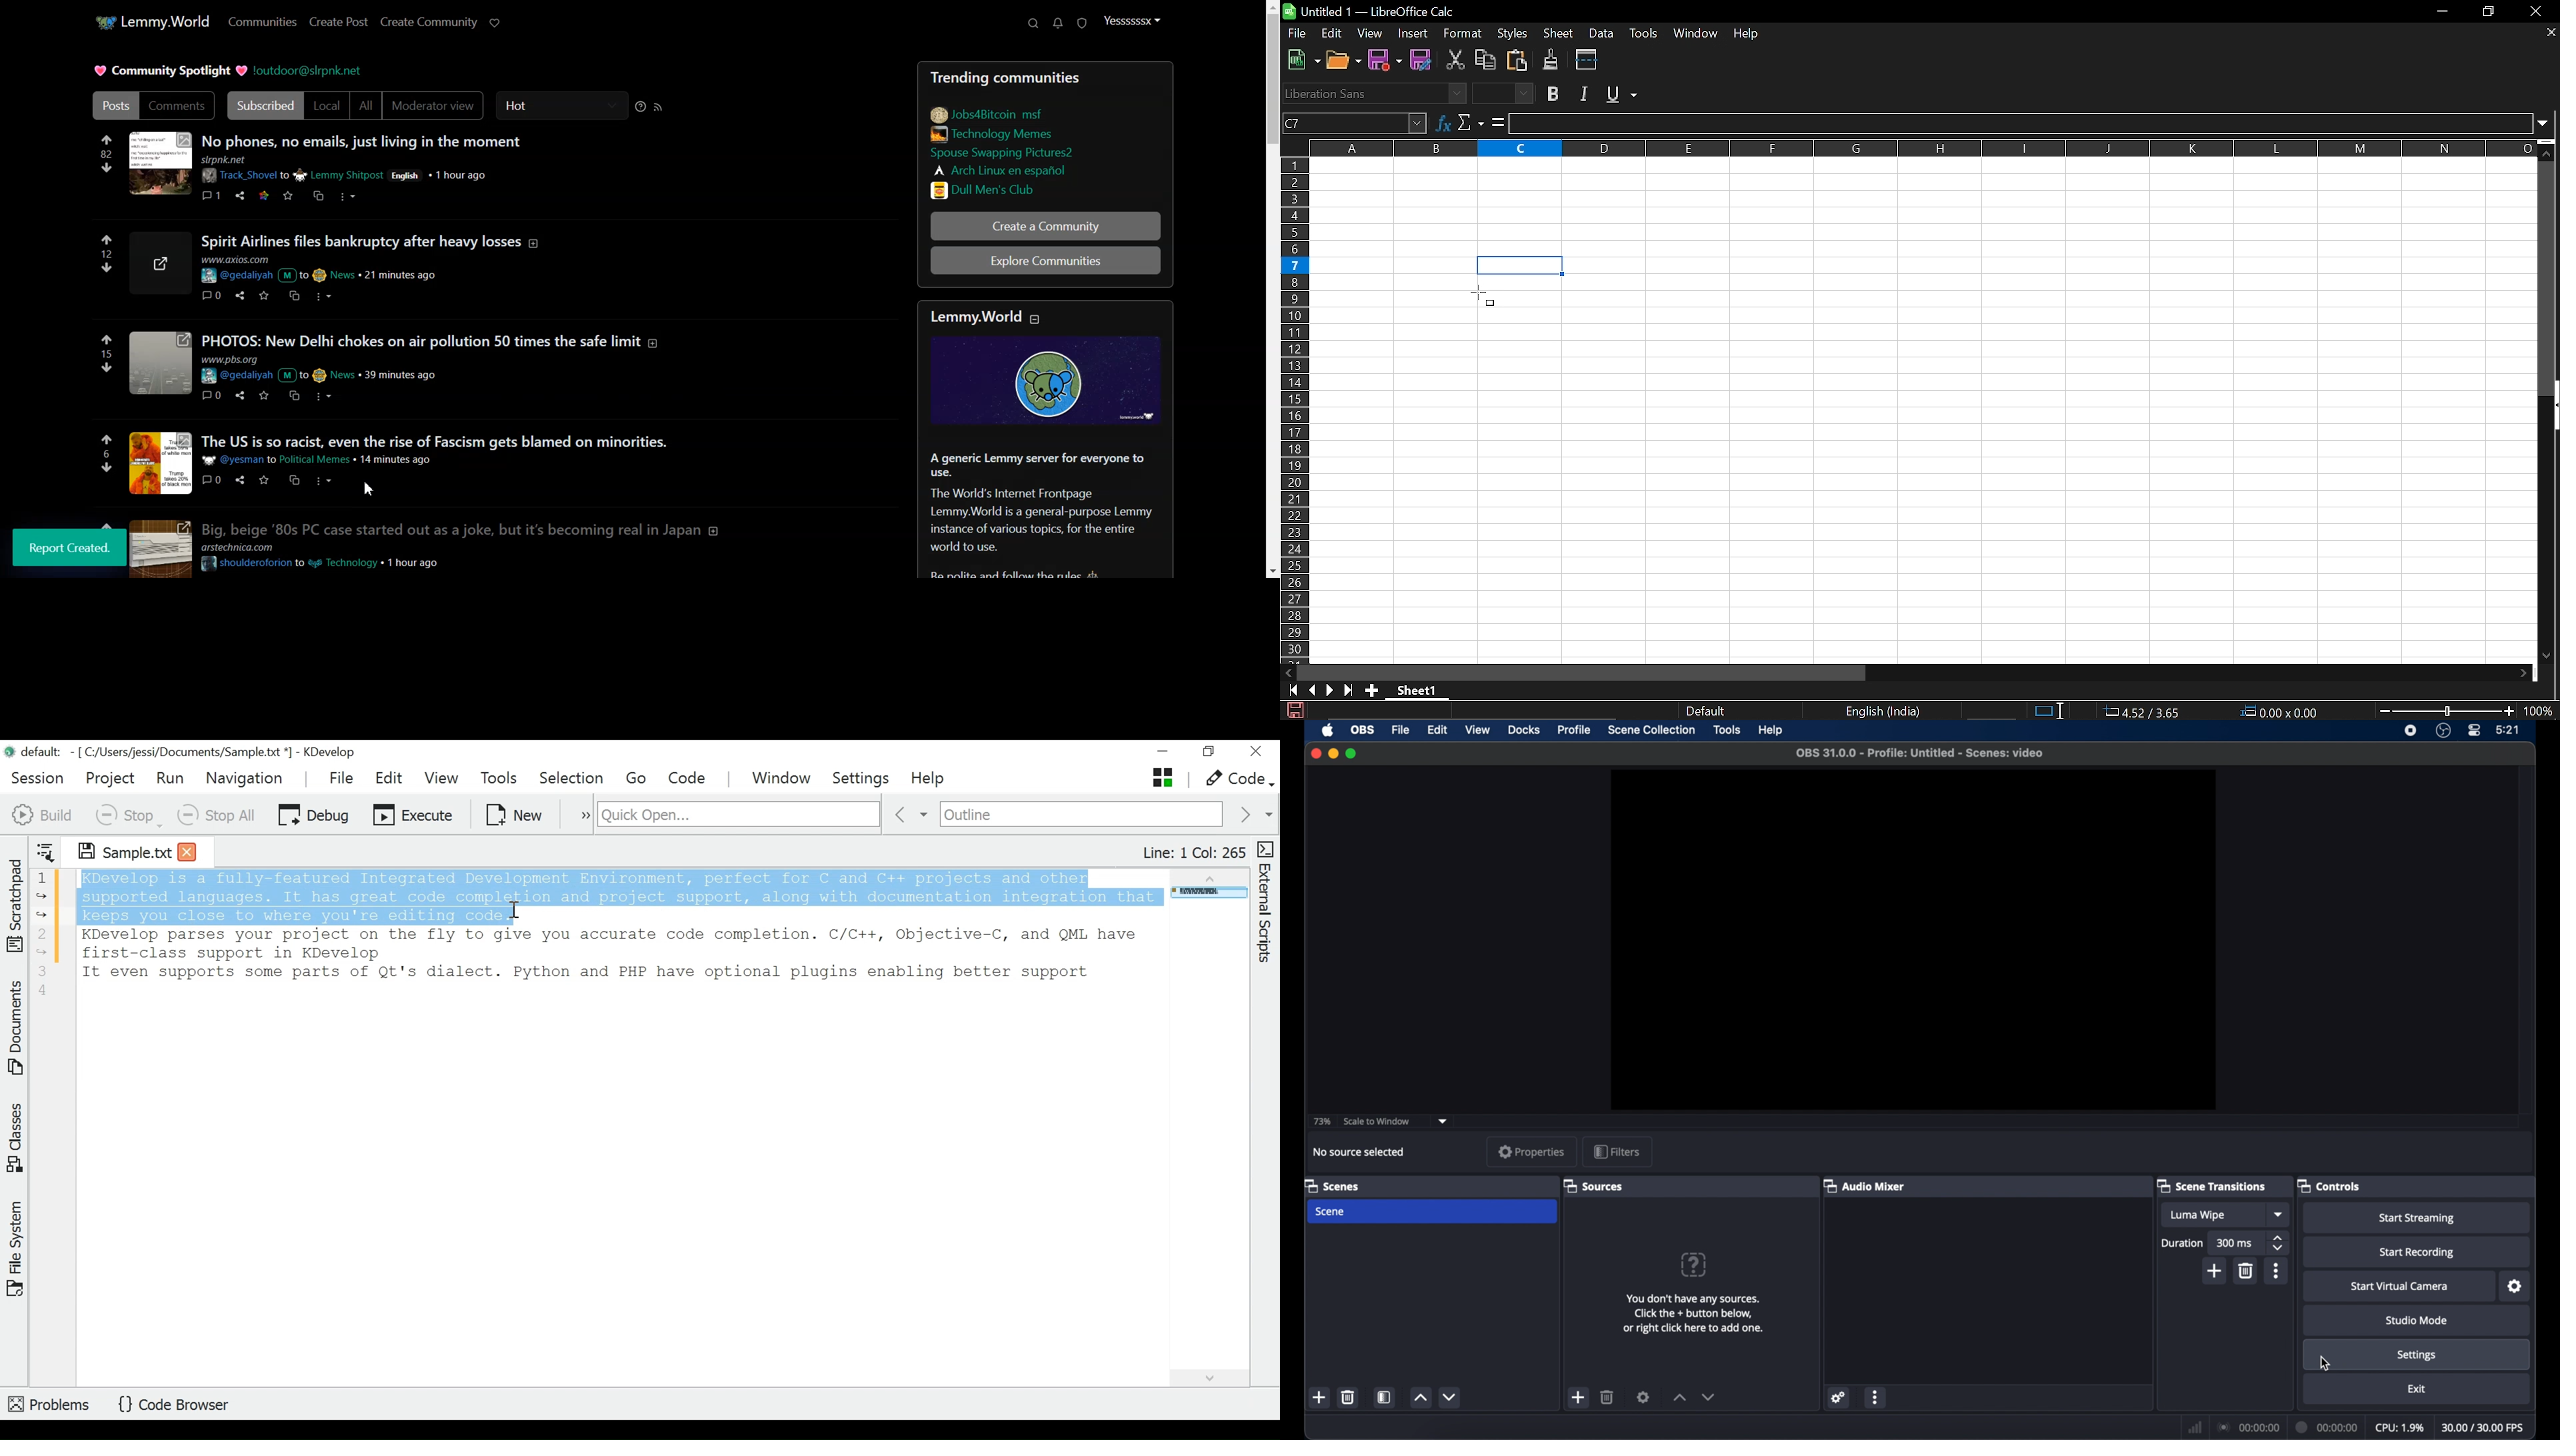 Image resolution: width=2576 pixels, height=1456 pixels. I want to click on more options, so click(2276, 1271).